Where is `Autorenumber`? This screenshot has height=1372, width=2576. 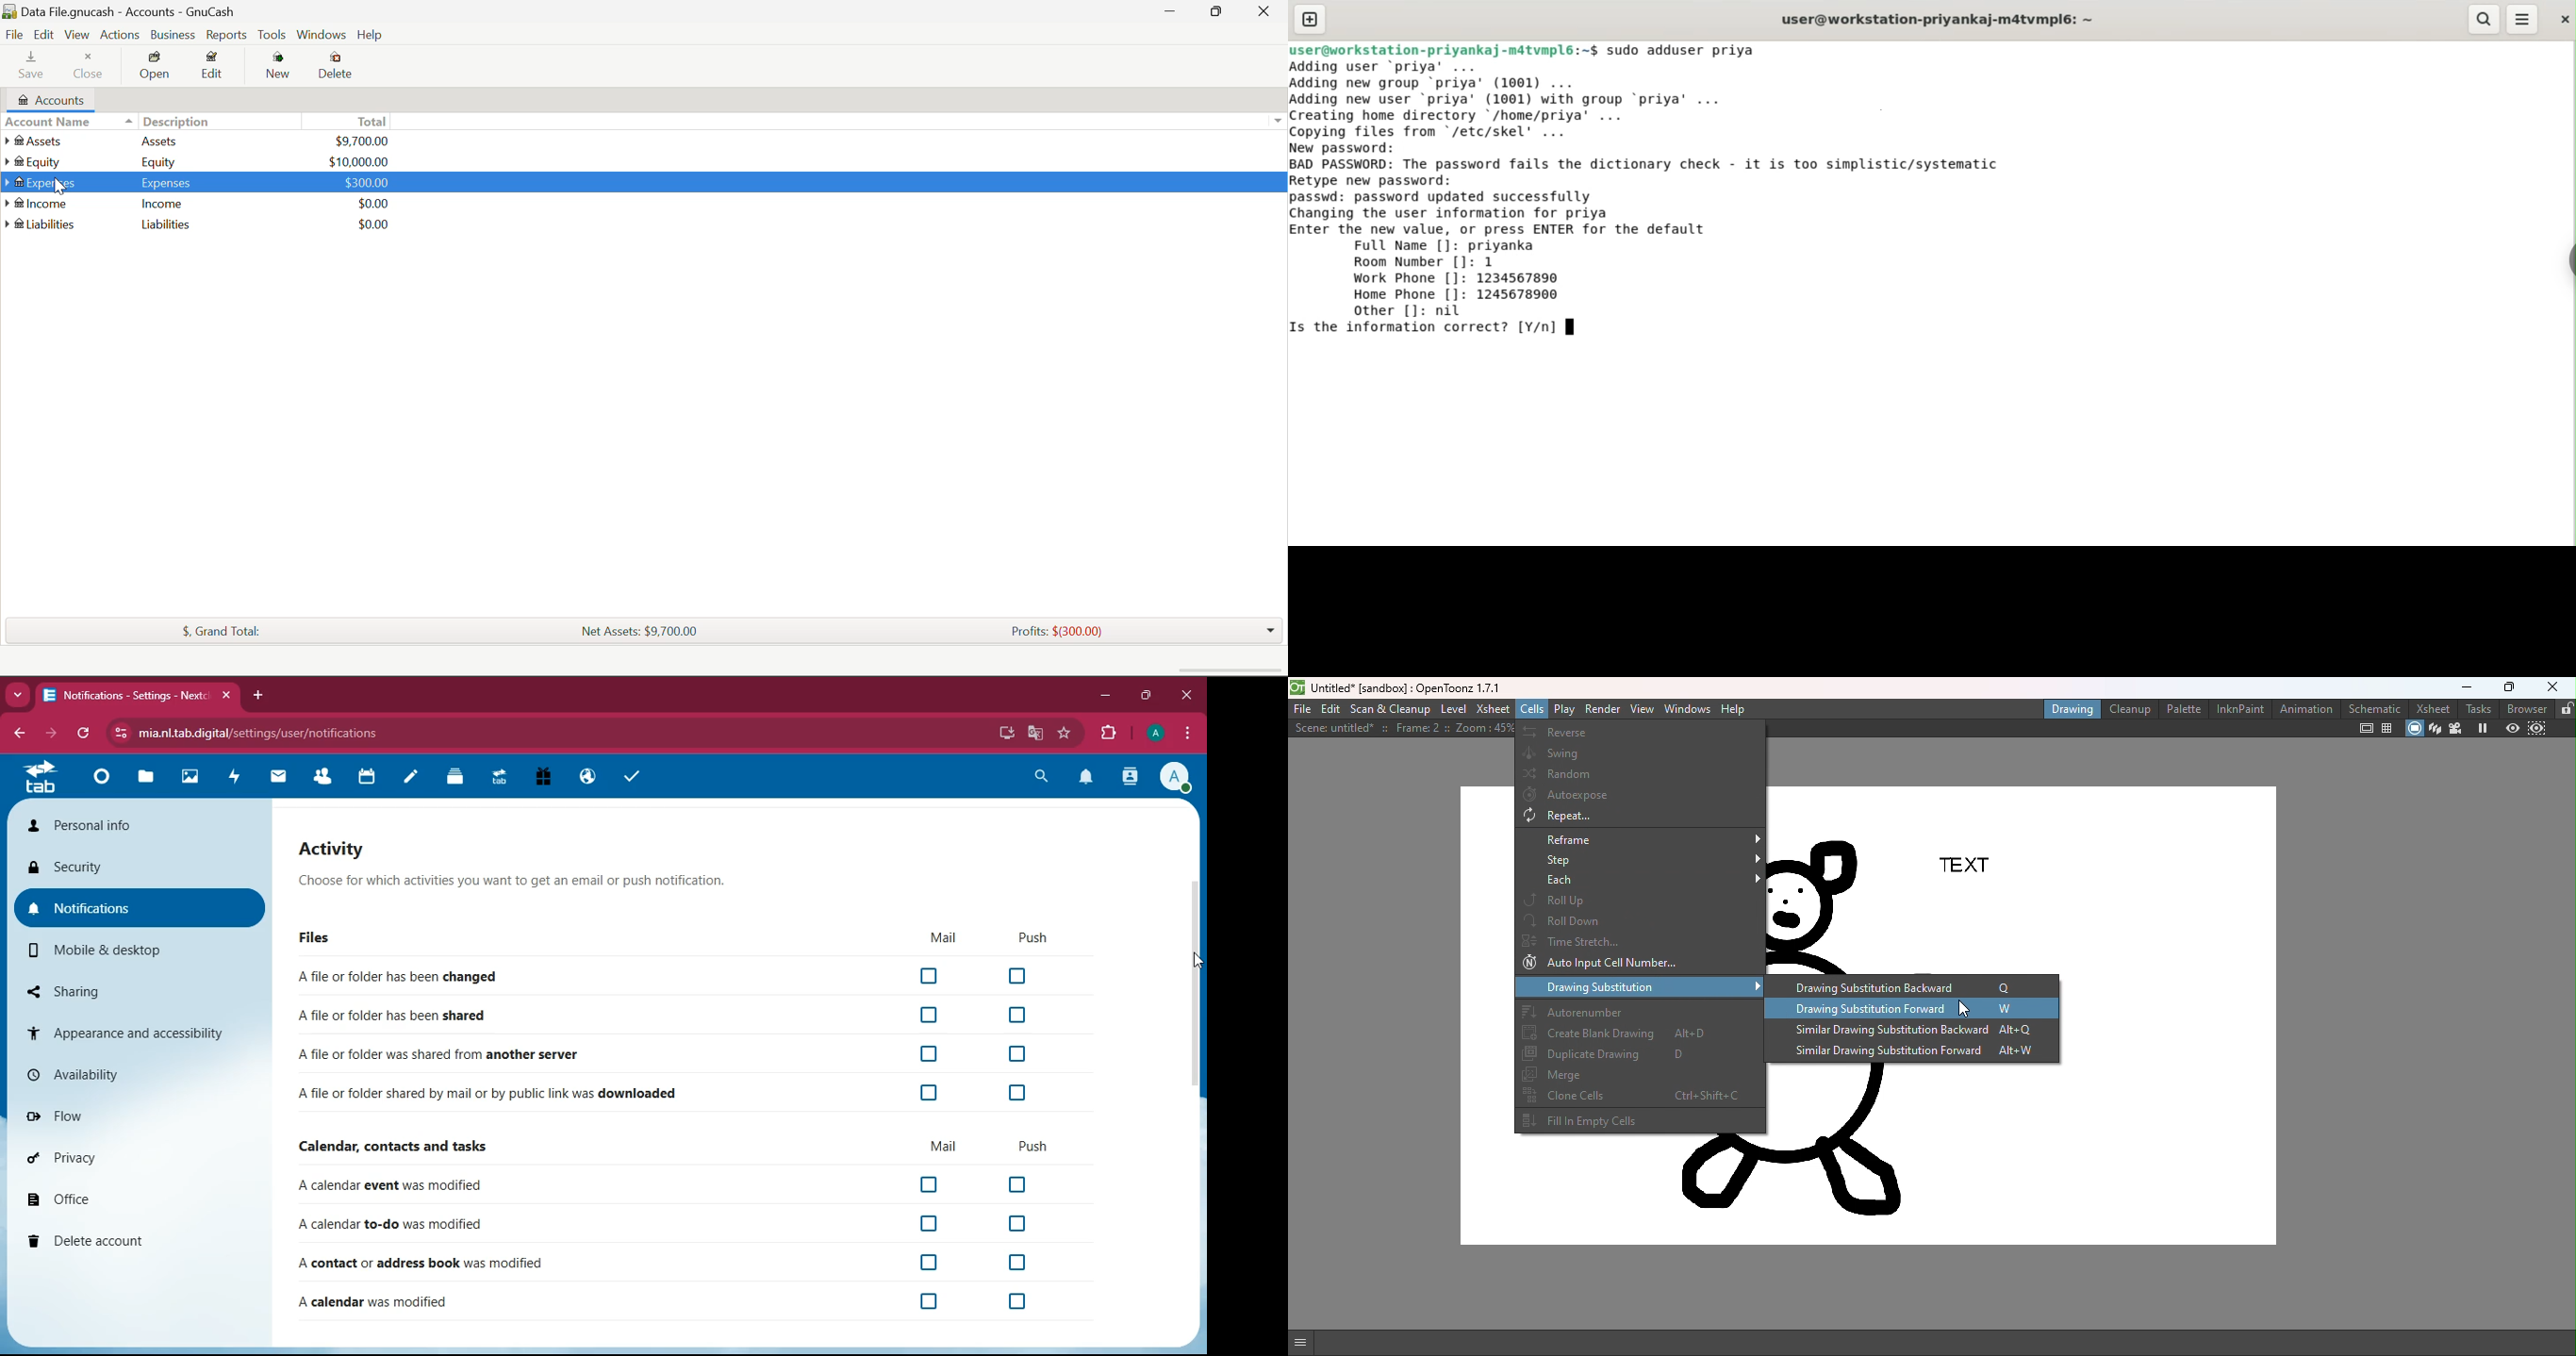 Autorenumber is located at coordinates (1643, 1013).